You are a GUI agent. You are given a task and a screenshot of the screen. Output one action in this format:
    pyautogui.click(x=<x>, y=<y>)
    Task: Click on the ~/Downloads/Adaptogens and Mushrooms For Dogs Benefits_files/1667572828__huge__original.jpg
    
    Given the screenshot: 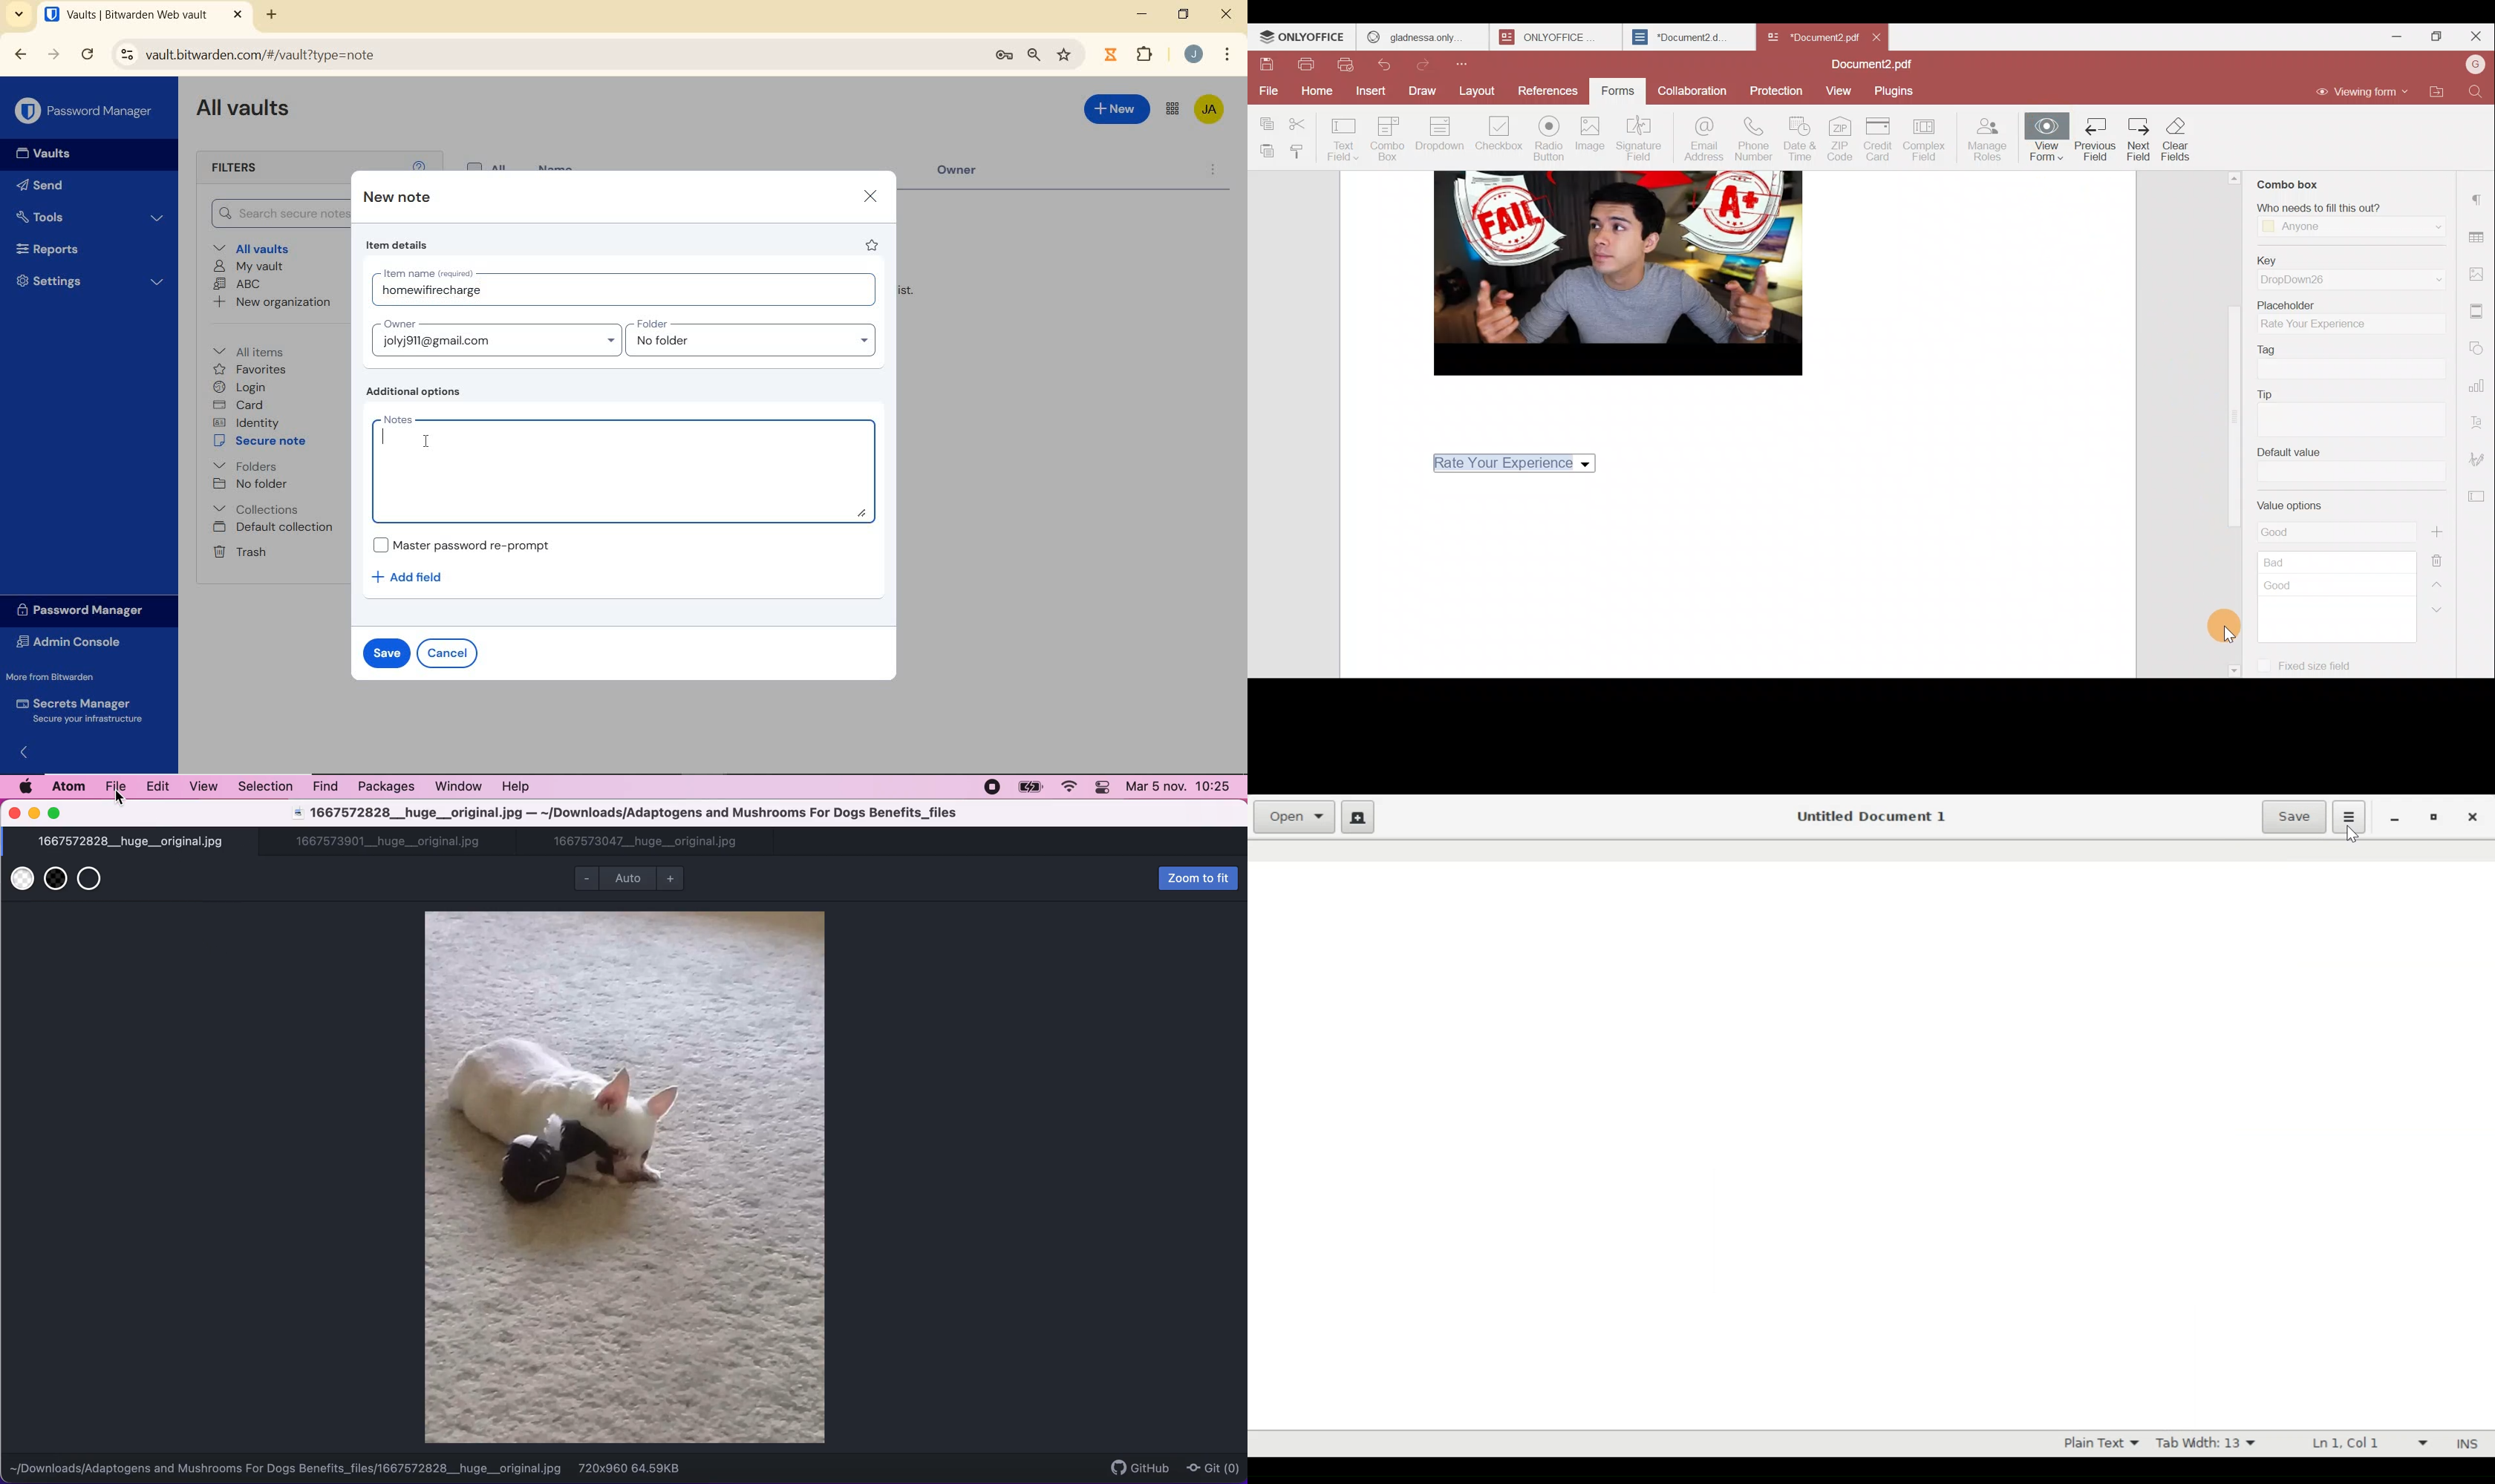 What is the action you would take?
    pyautogui.click(x=286, y=1469)
    